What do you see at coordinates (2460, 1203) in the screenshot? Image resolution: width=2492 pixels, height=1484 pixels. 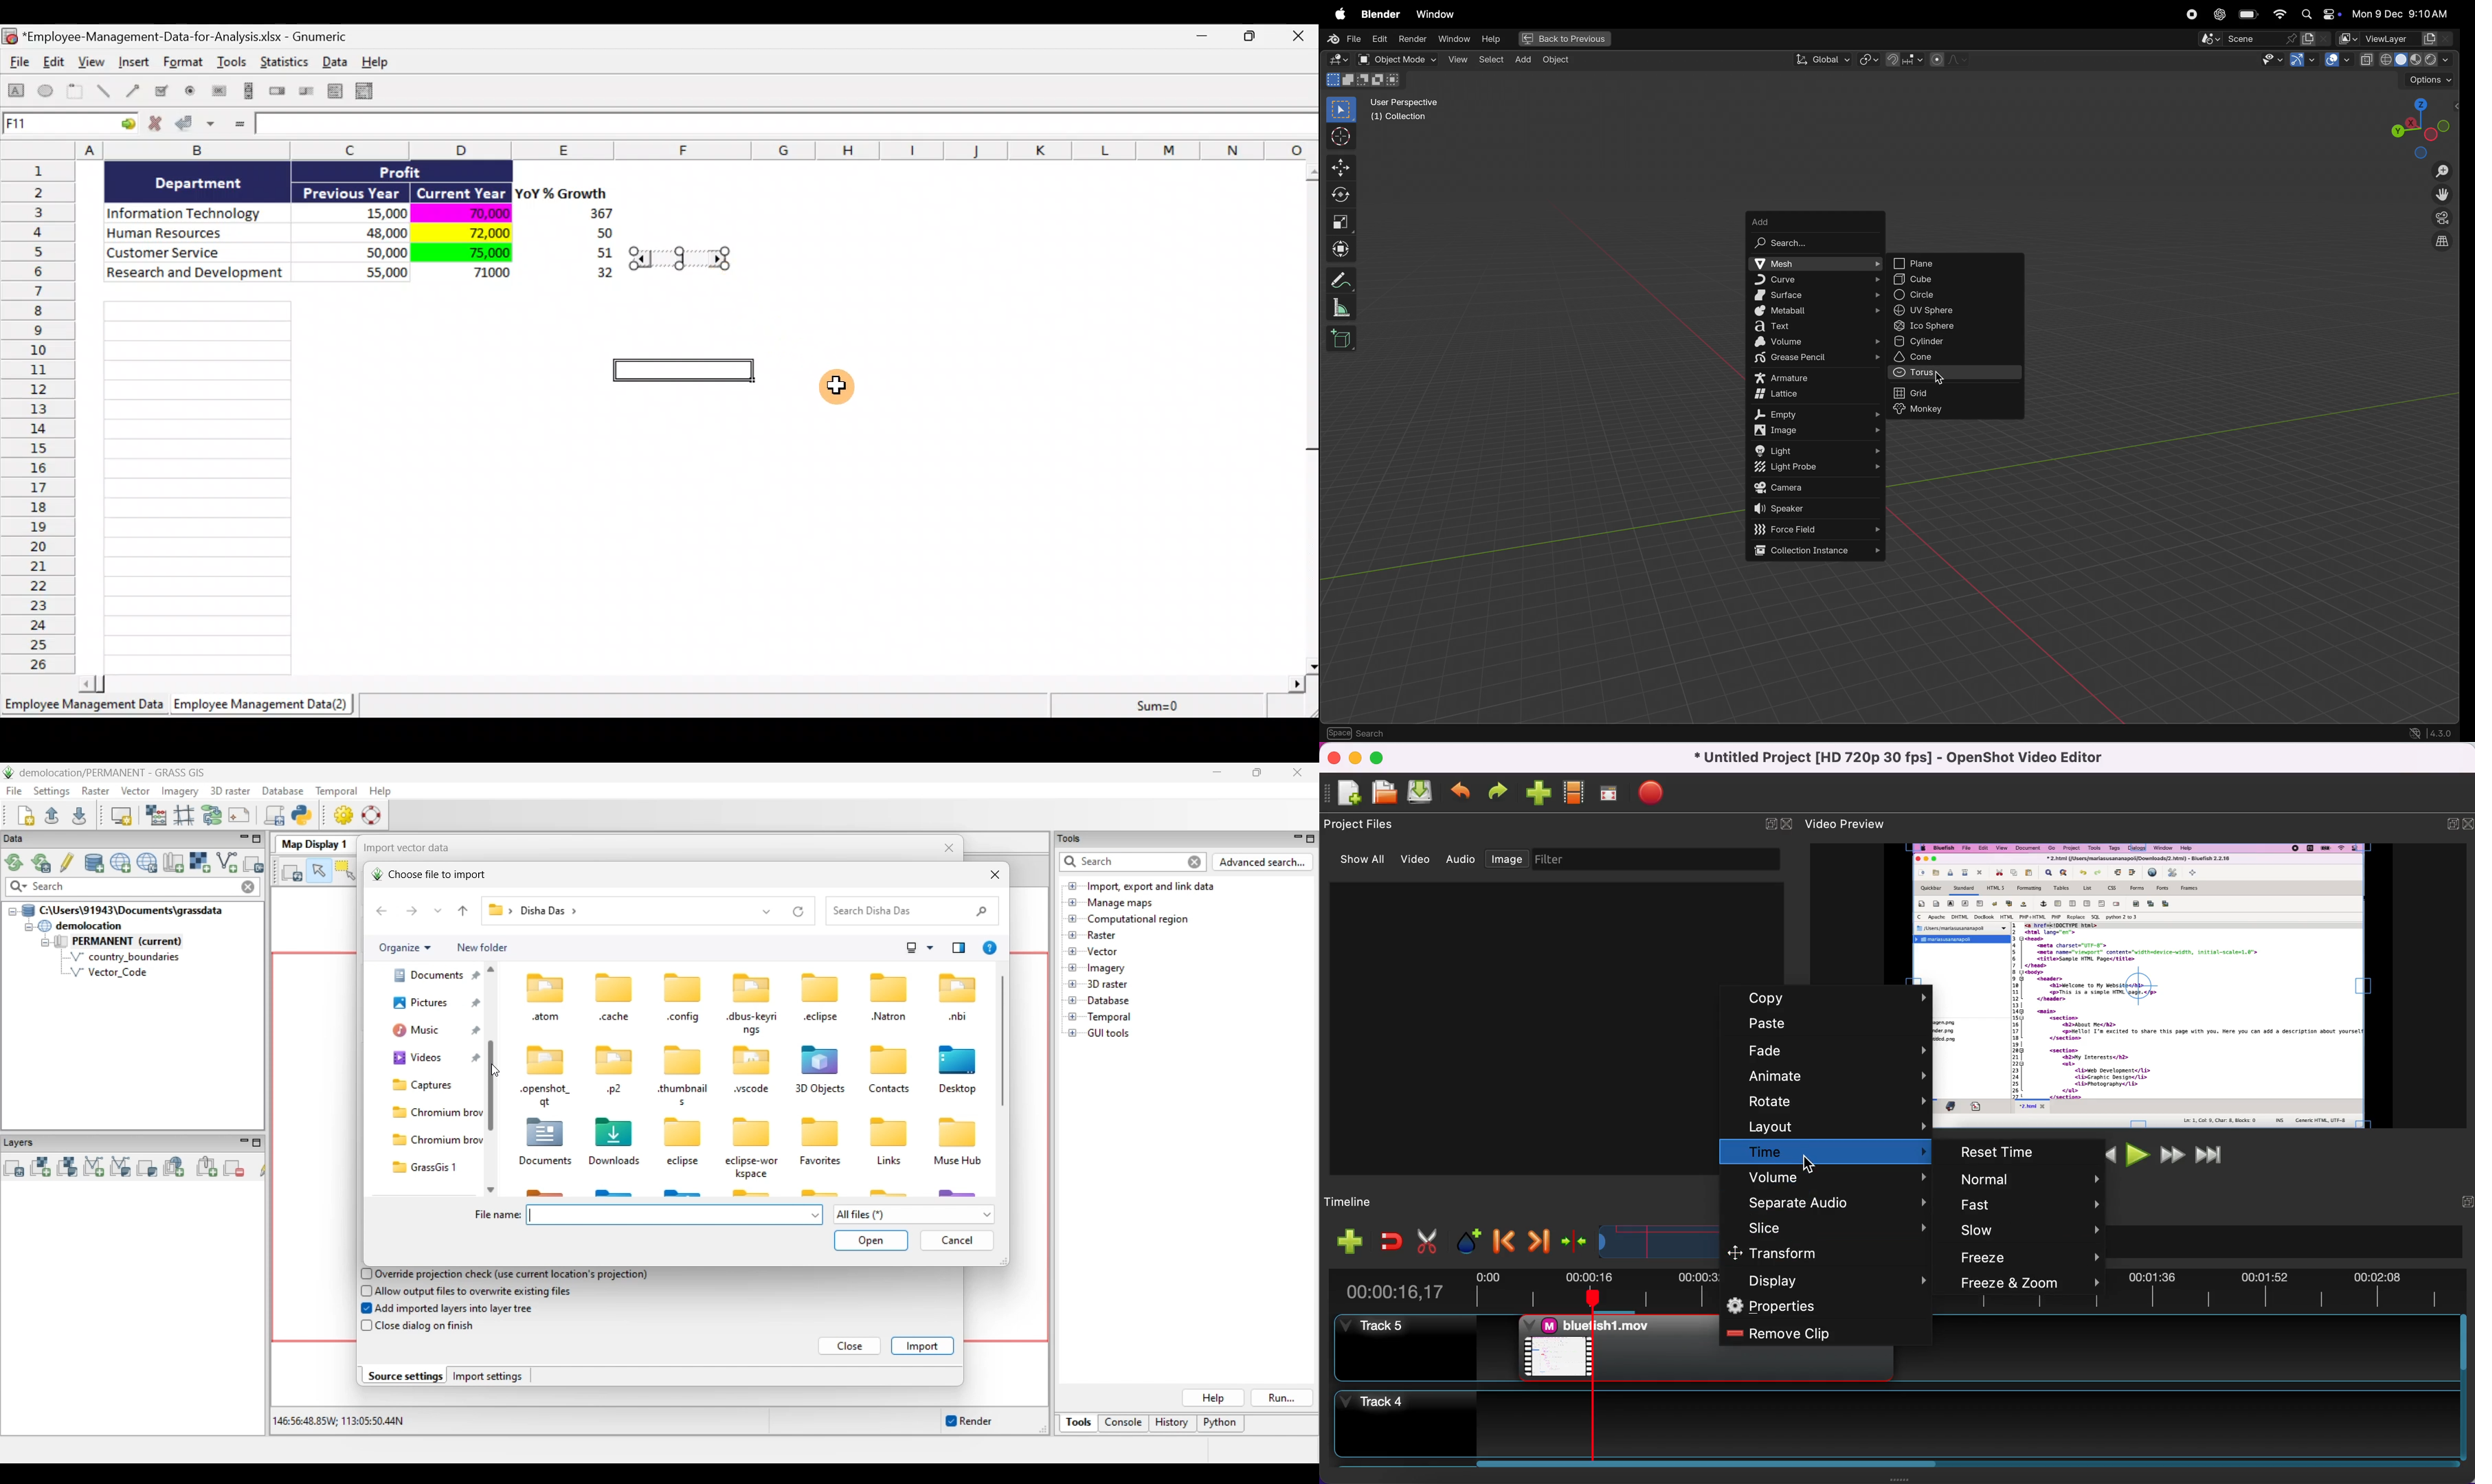 I see `hide/expand` at bounding box center [2460, 1203].